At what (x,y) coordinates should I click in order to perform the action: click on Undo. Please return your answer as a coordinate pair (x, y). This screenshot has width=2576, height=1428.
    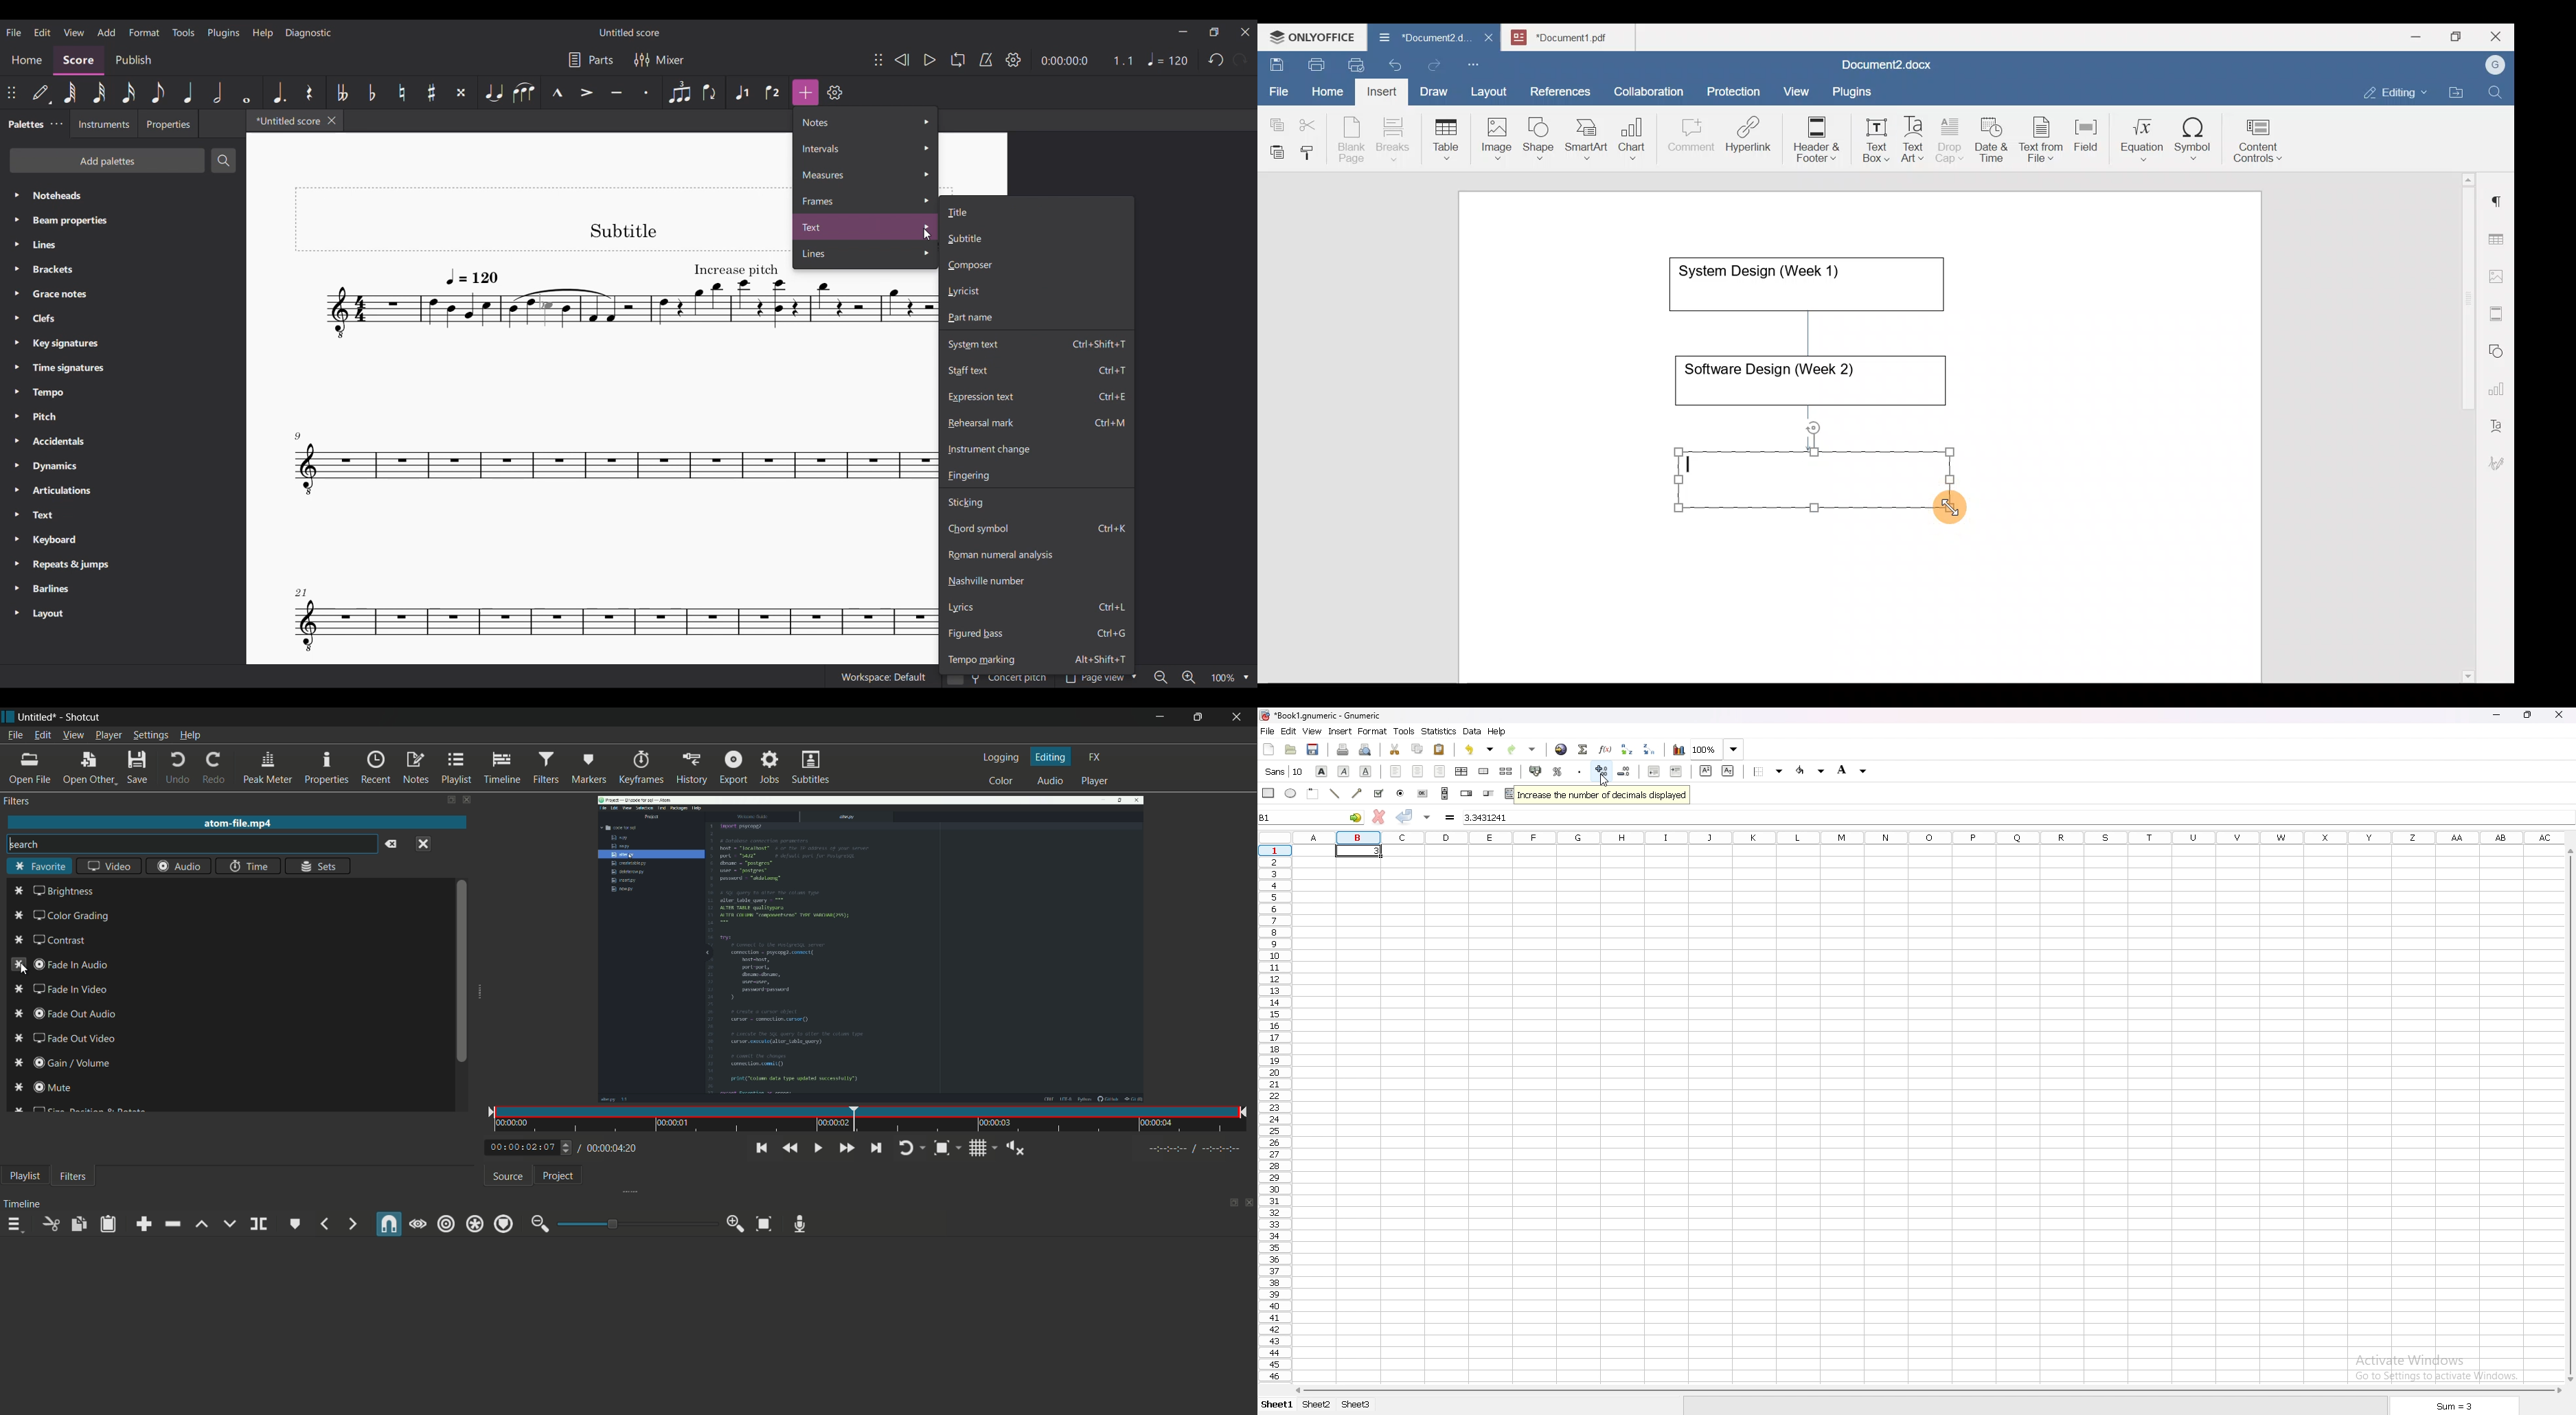
    Looking at the image, I should click on (1392, 63).